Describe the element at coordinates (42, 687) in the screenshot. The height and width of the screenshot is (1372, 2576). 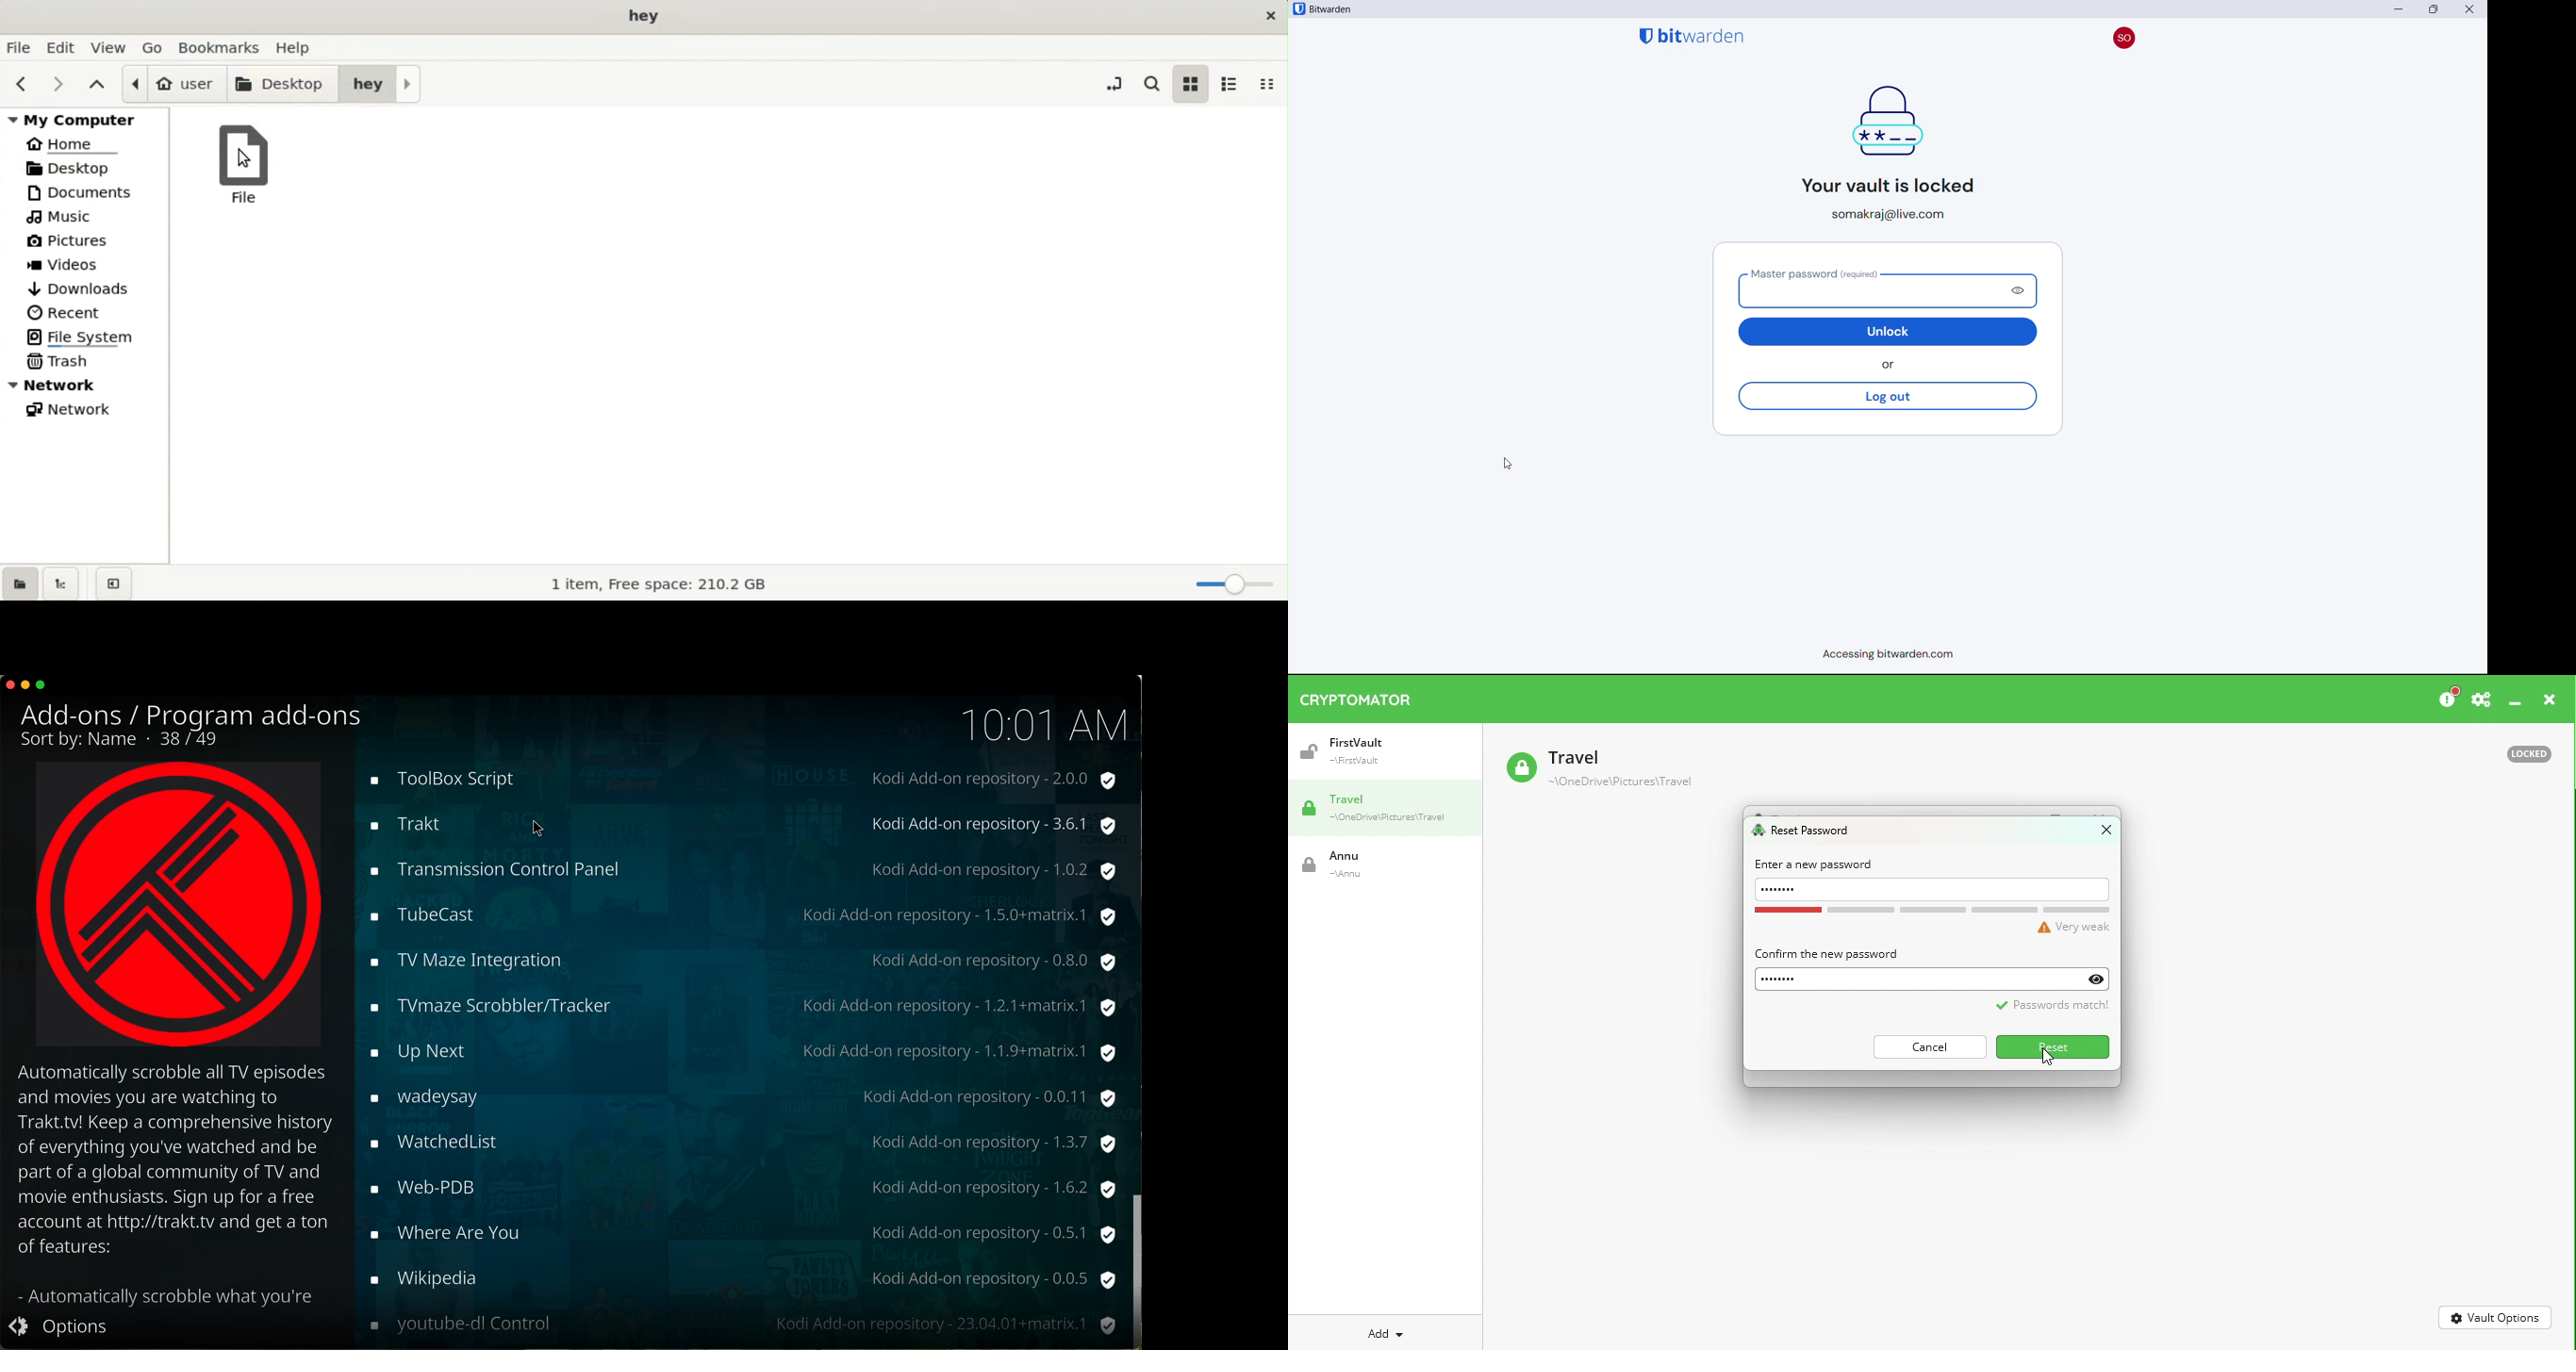
I see `maximize` at that location.